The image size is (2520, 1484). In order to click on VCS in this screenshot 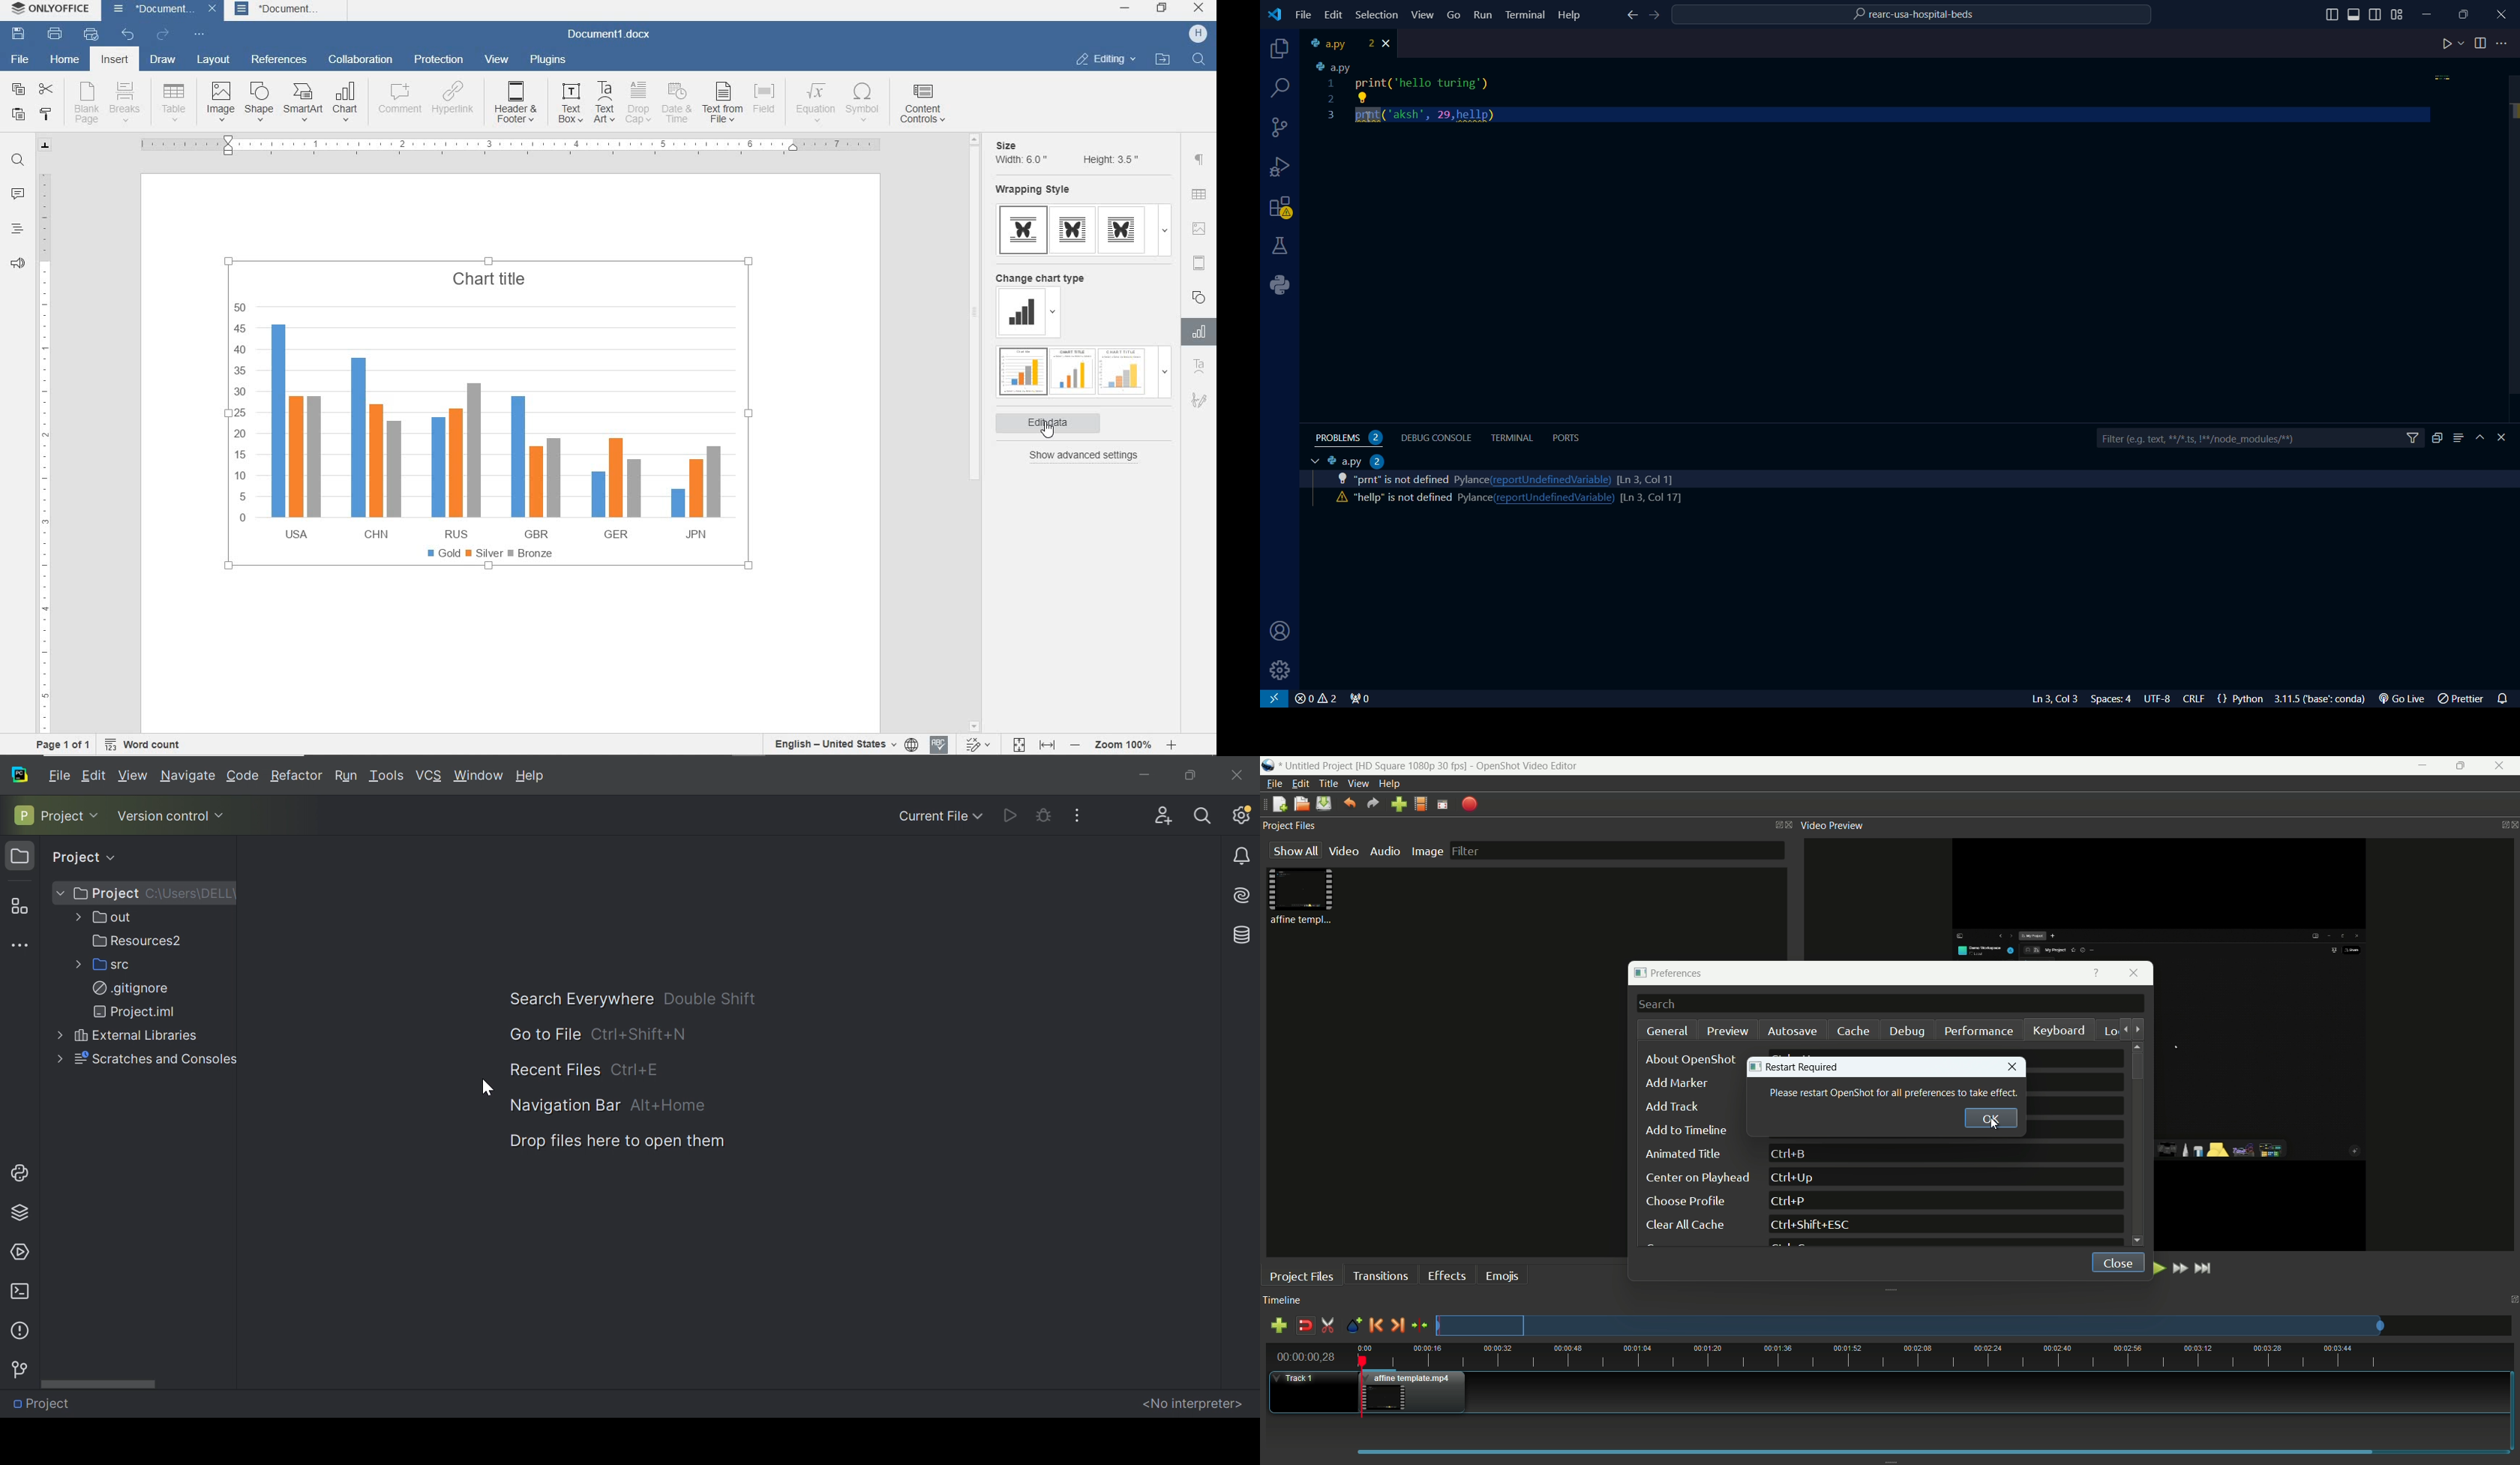, I will do `click(429, 775)`.